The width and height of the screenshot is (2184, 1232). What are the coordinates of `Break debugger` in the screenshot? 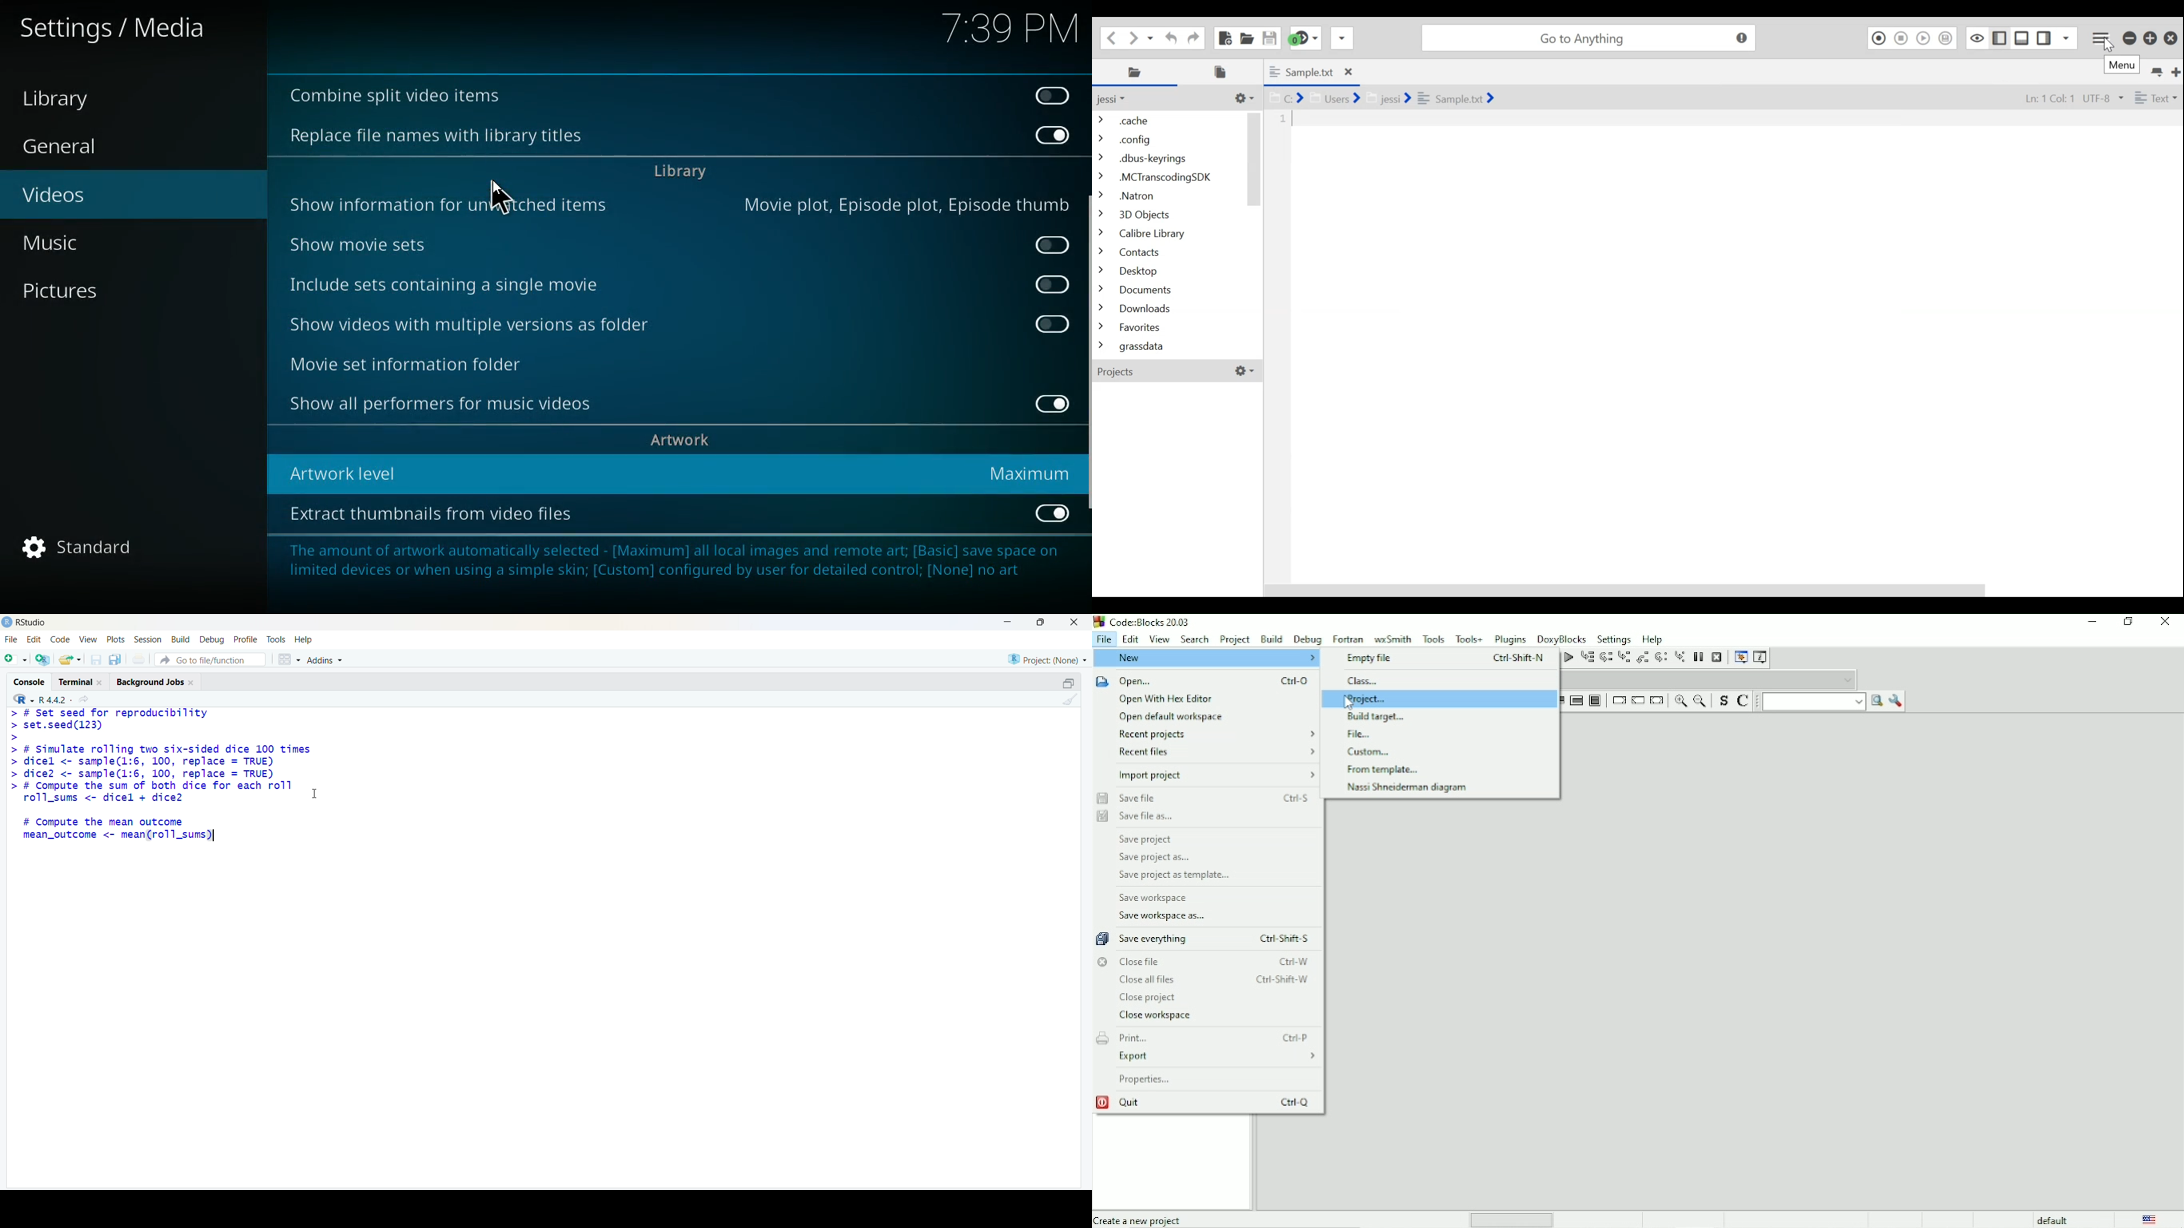 It's located at (1699, 657).